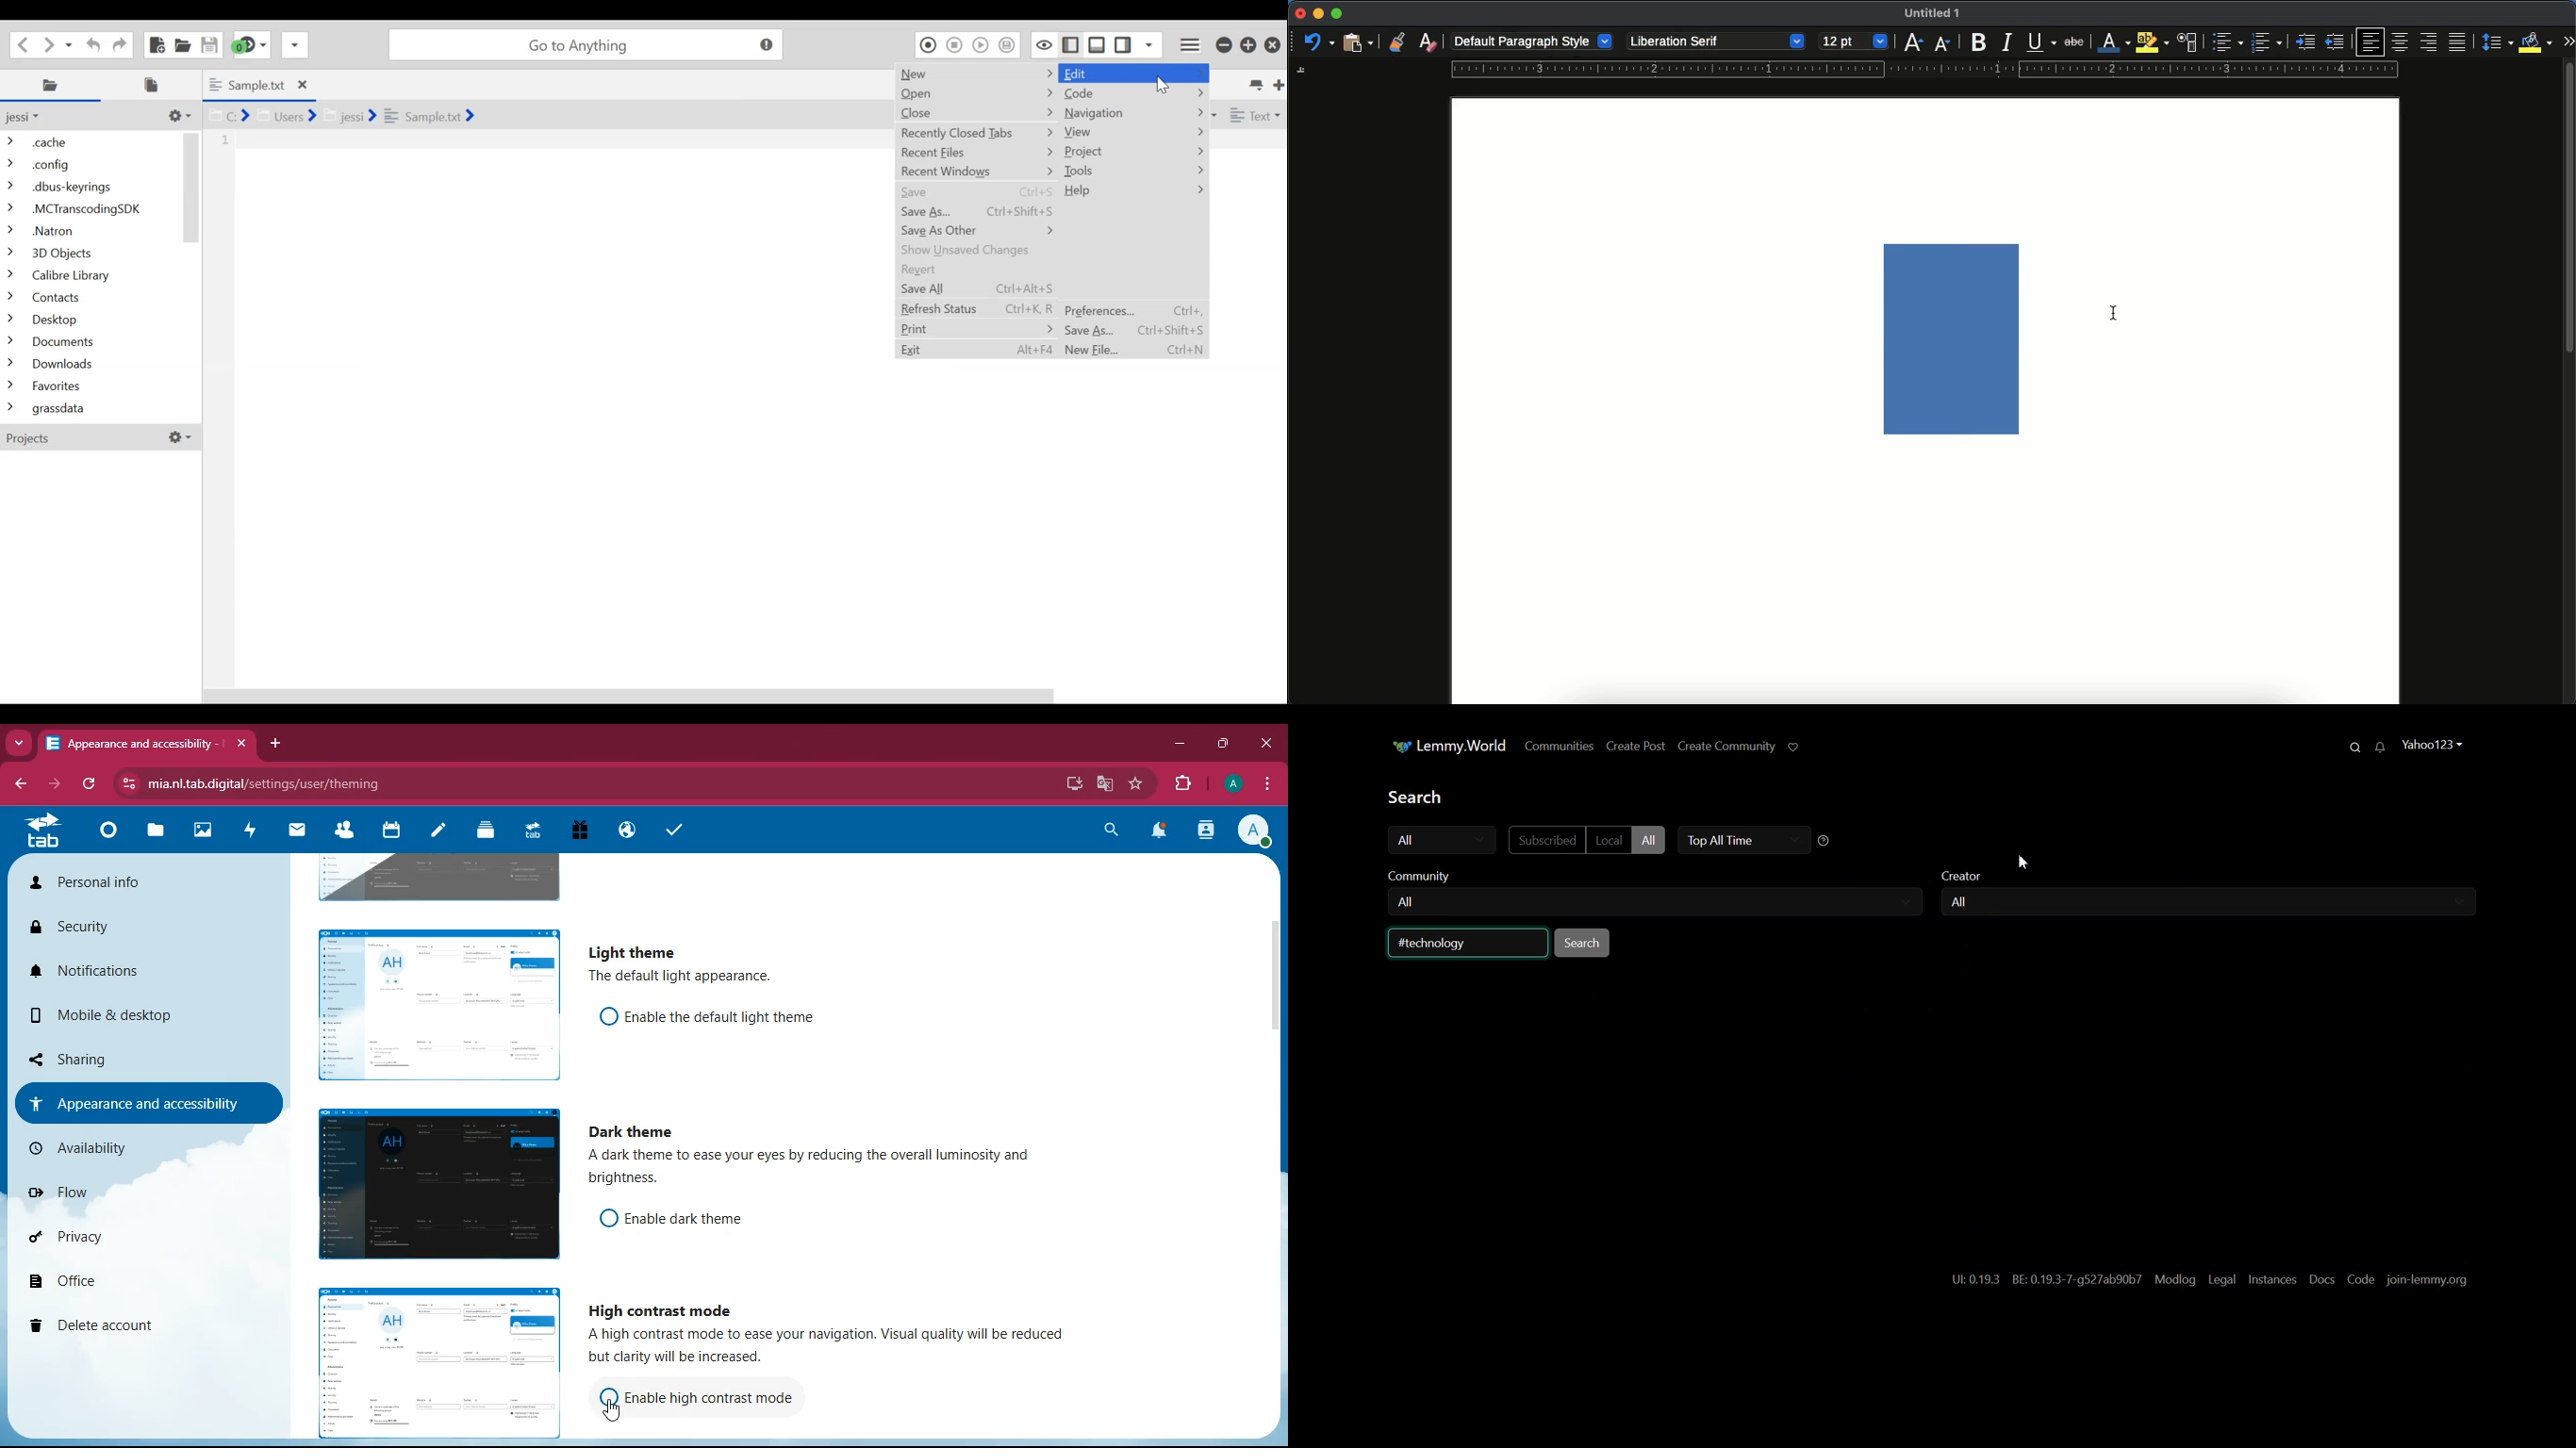 This screenshot has height=1456, width=2576. I want to click on default paragraph style, so click(1534, 42).